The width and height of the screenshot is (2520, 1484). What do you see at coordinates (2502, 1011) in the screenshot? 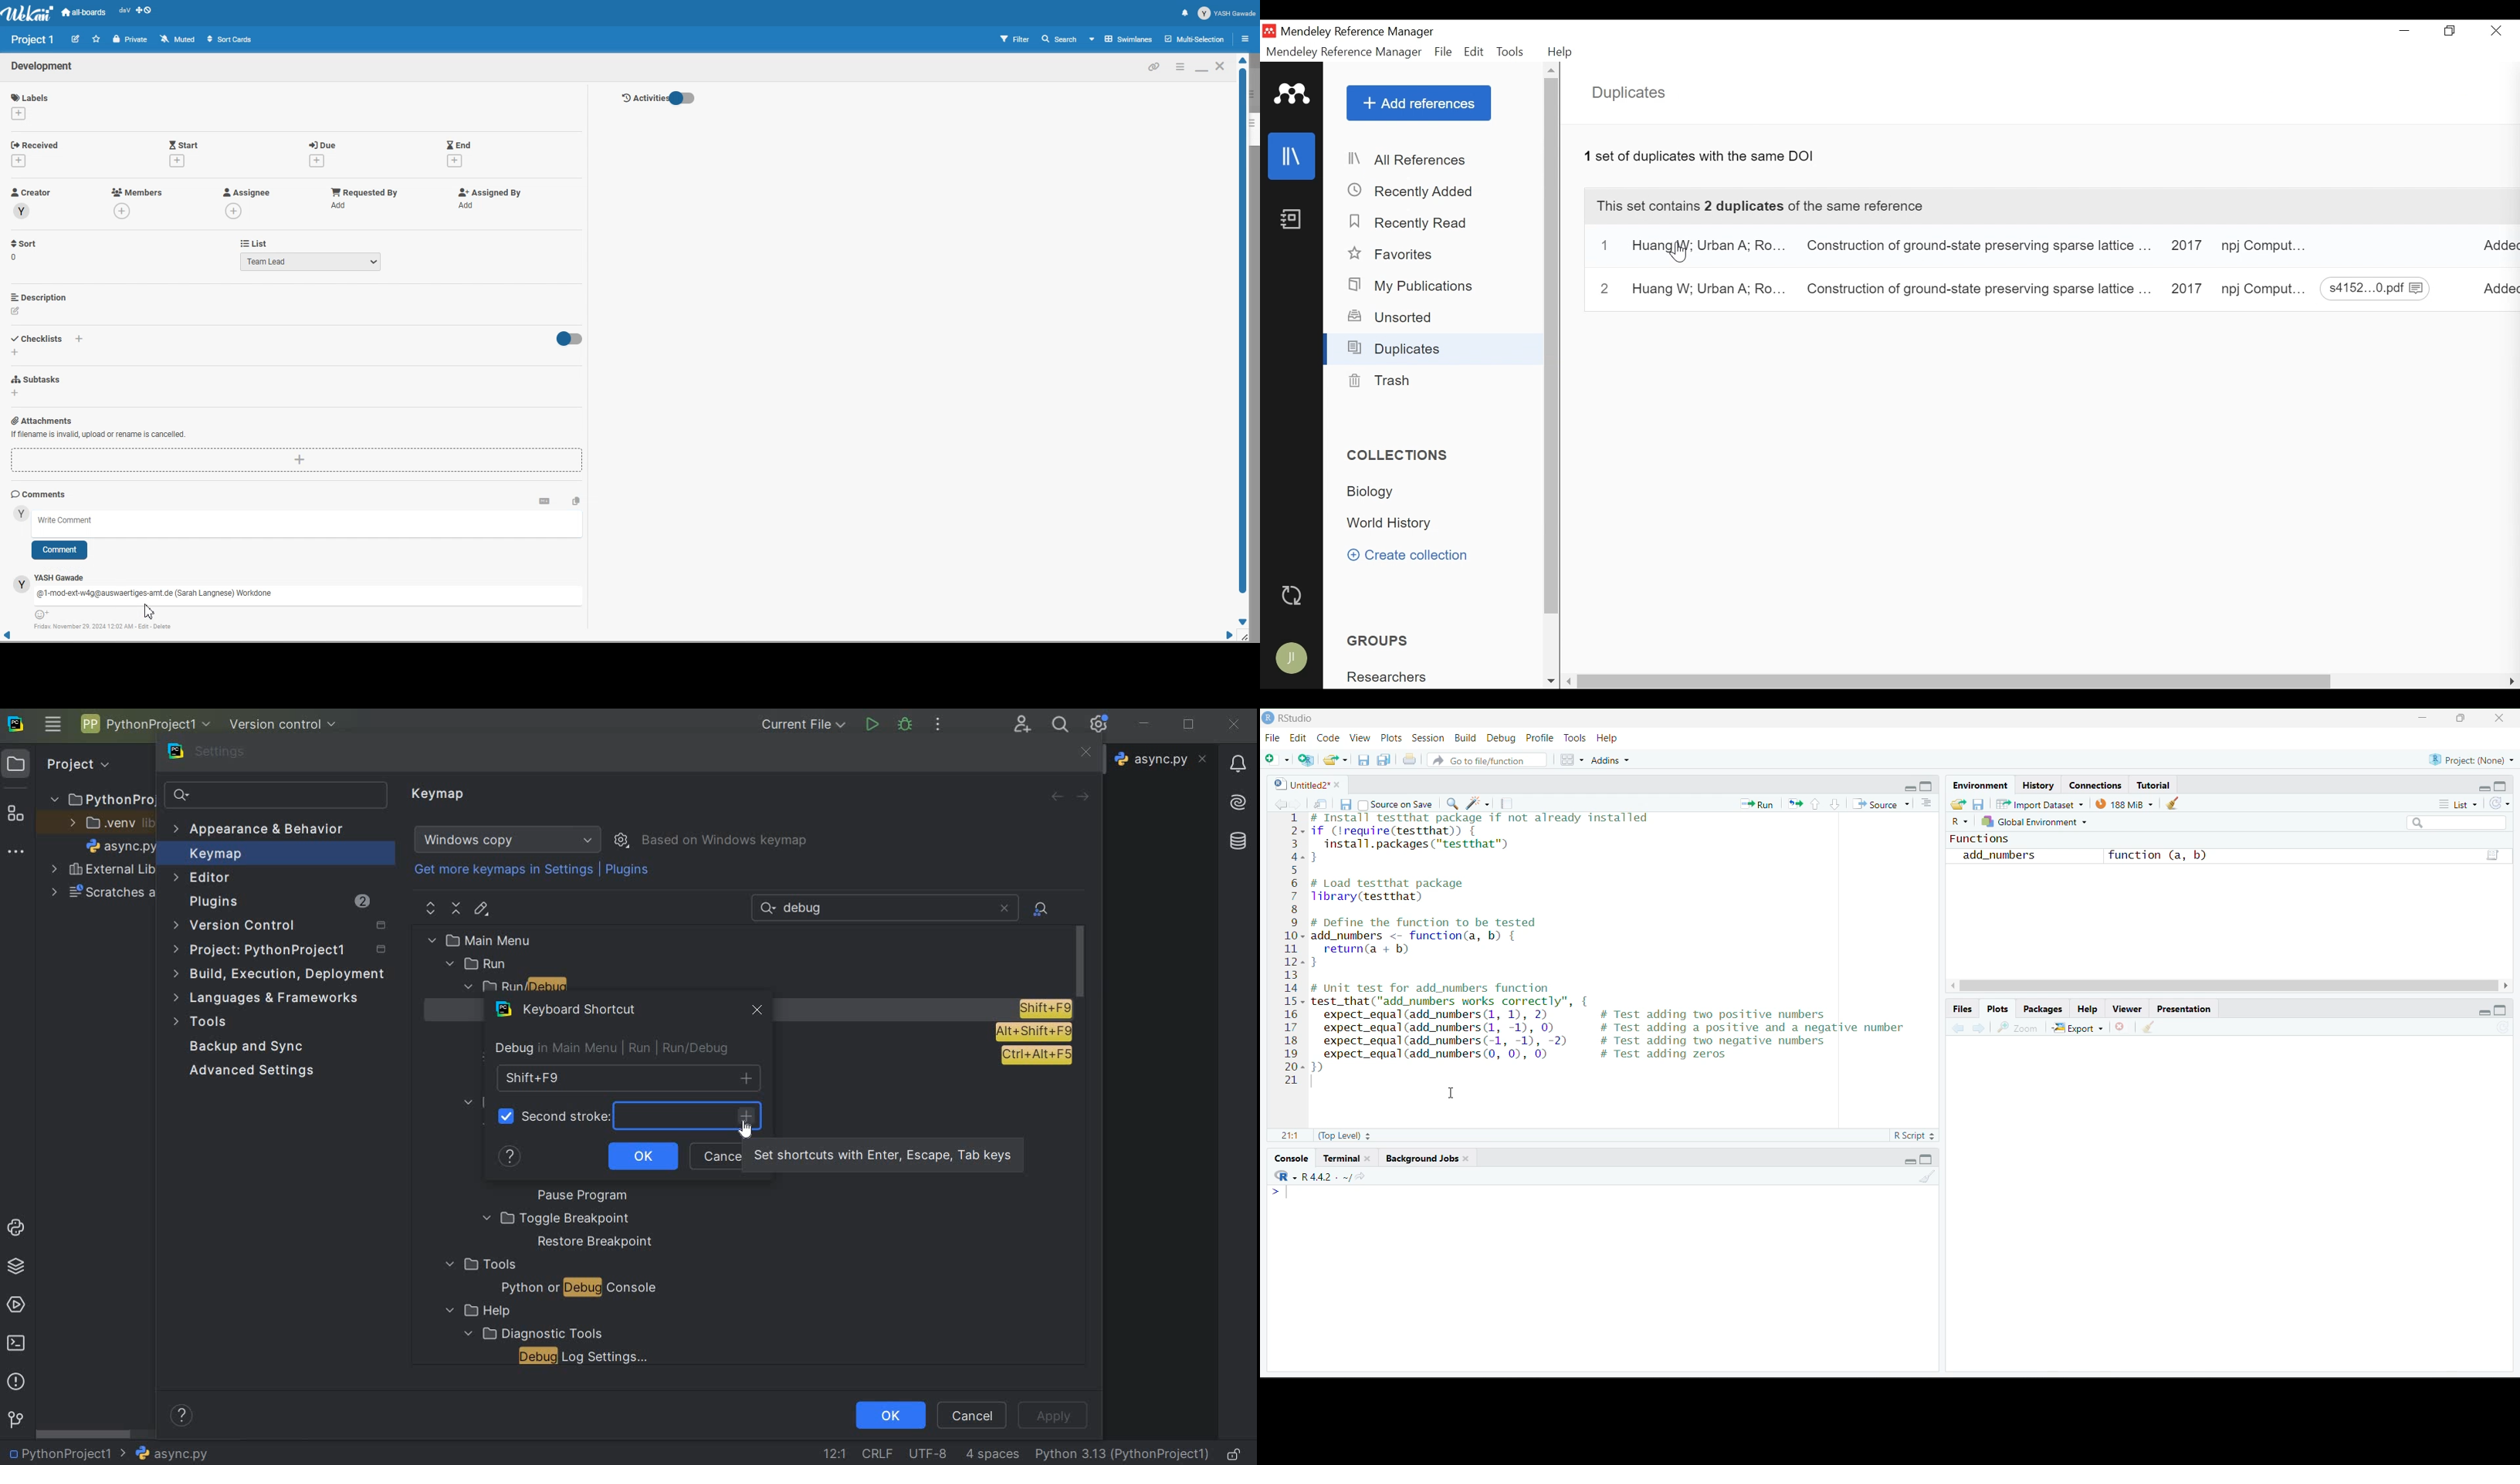
I see `maximize` at bounding box center [2502, 1011].